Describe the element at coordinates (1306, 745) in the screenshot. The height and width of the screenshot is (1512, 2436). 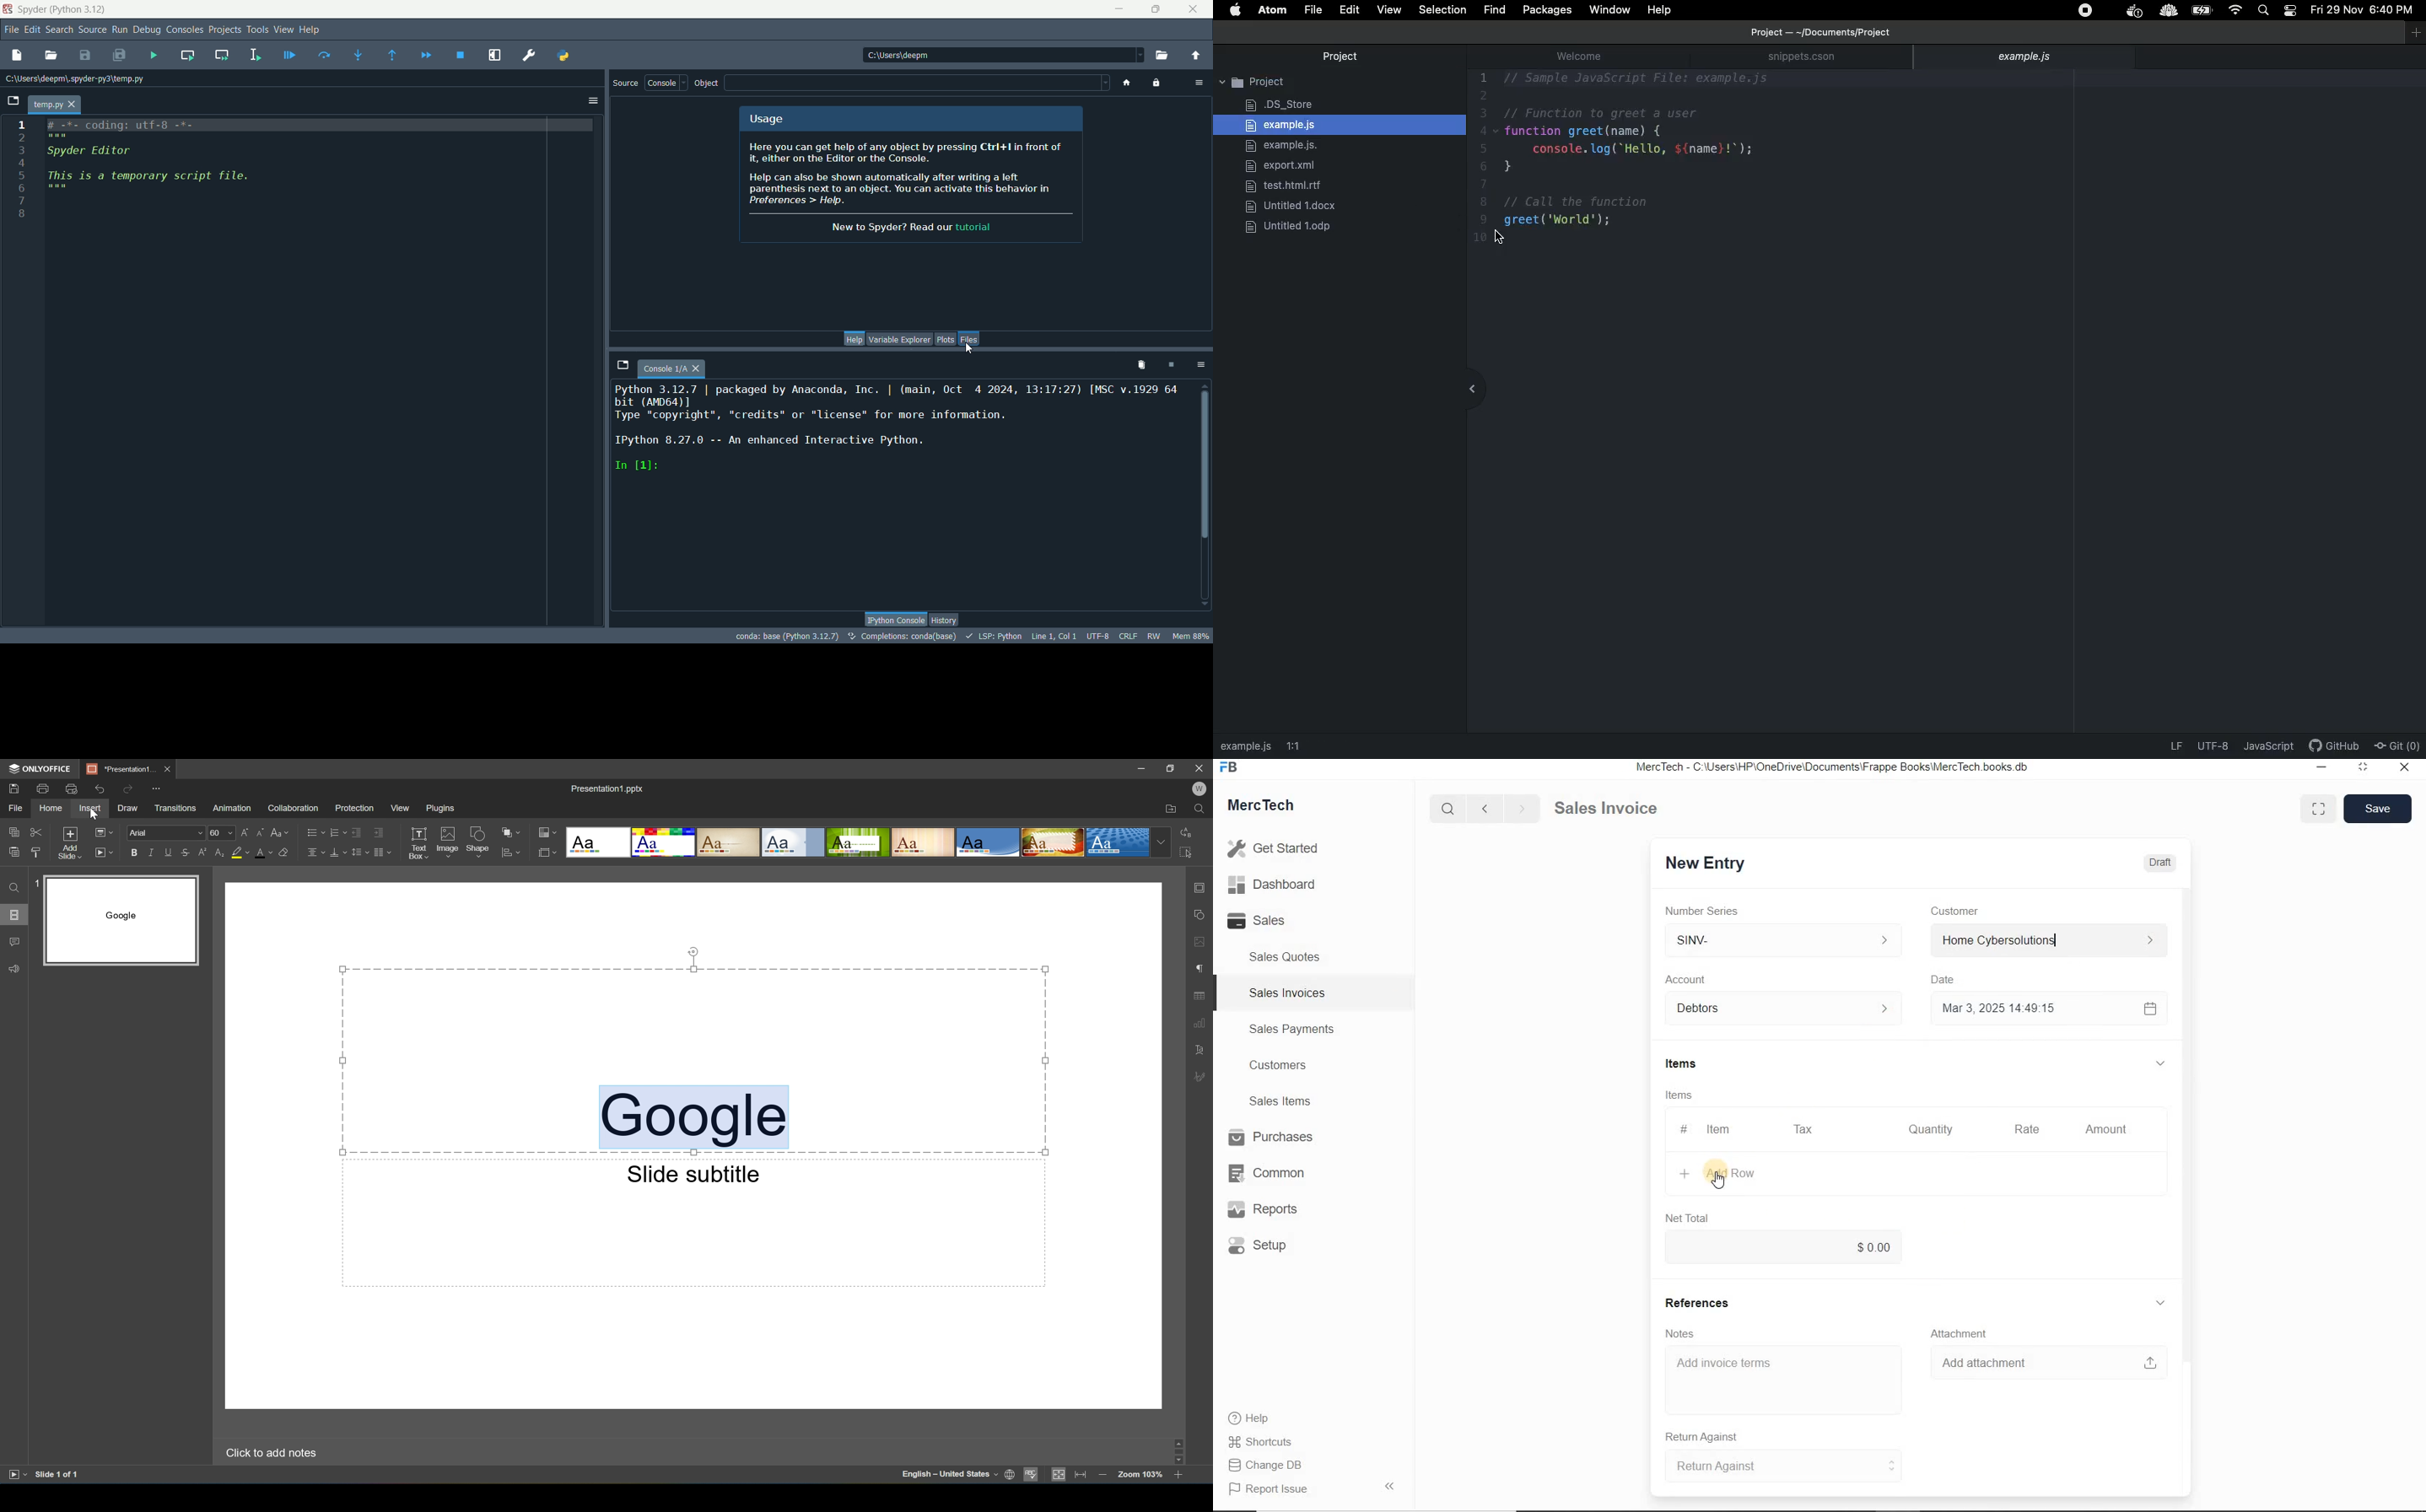
I see `1:1` at that location.